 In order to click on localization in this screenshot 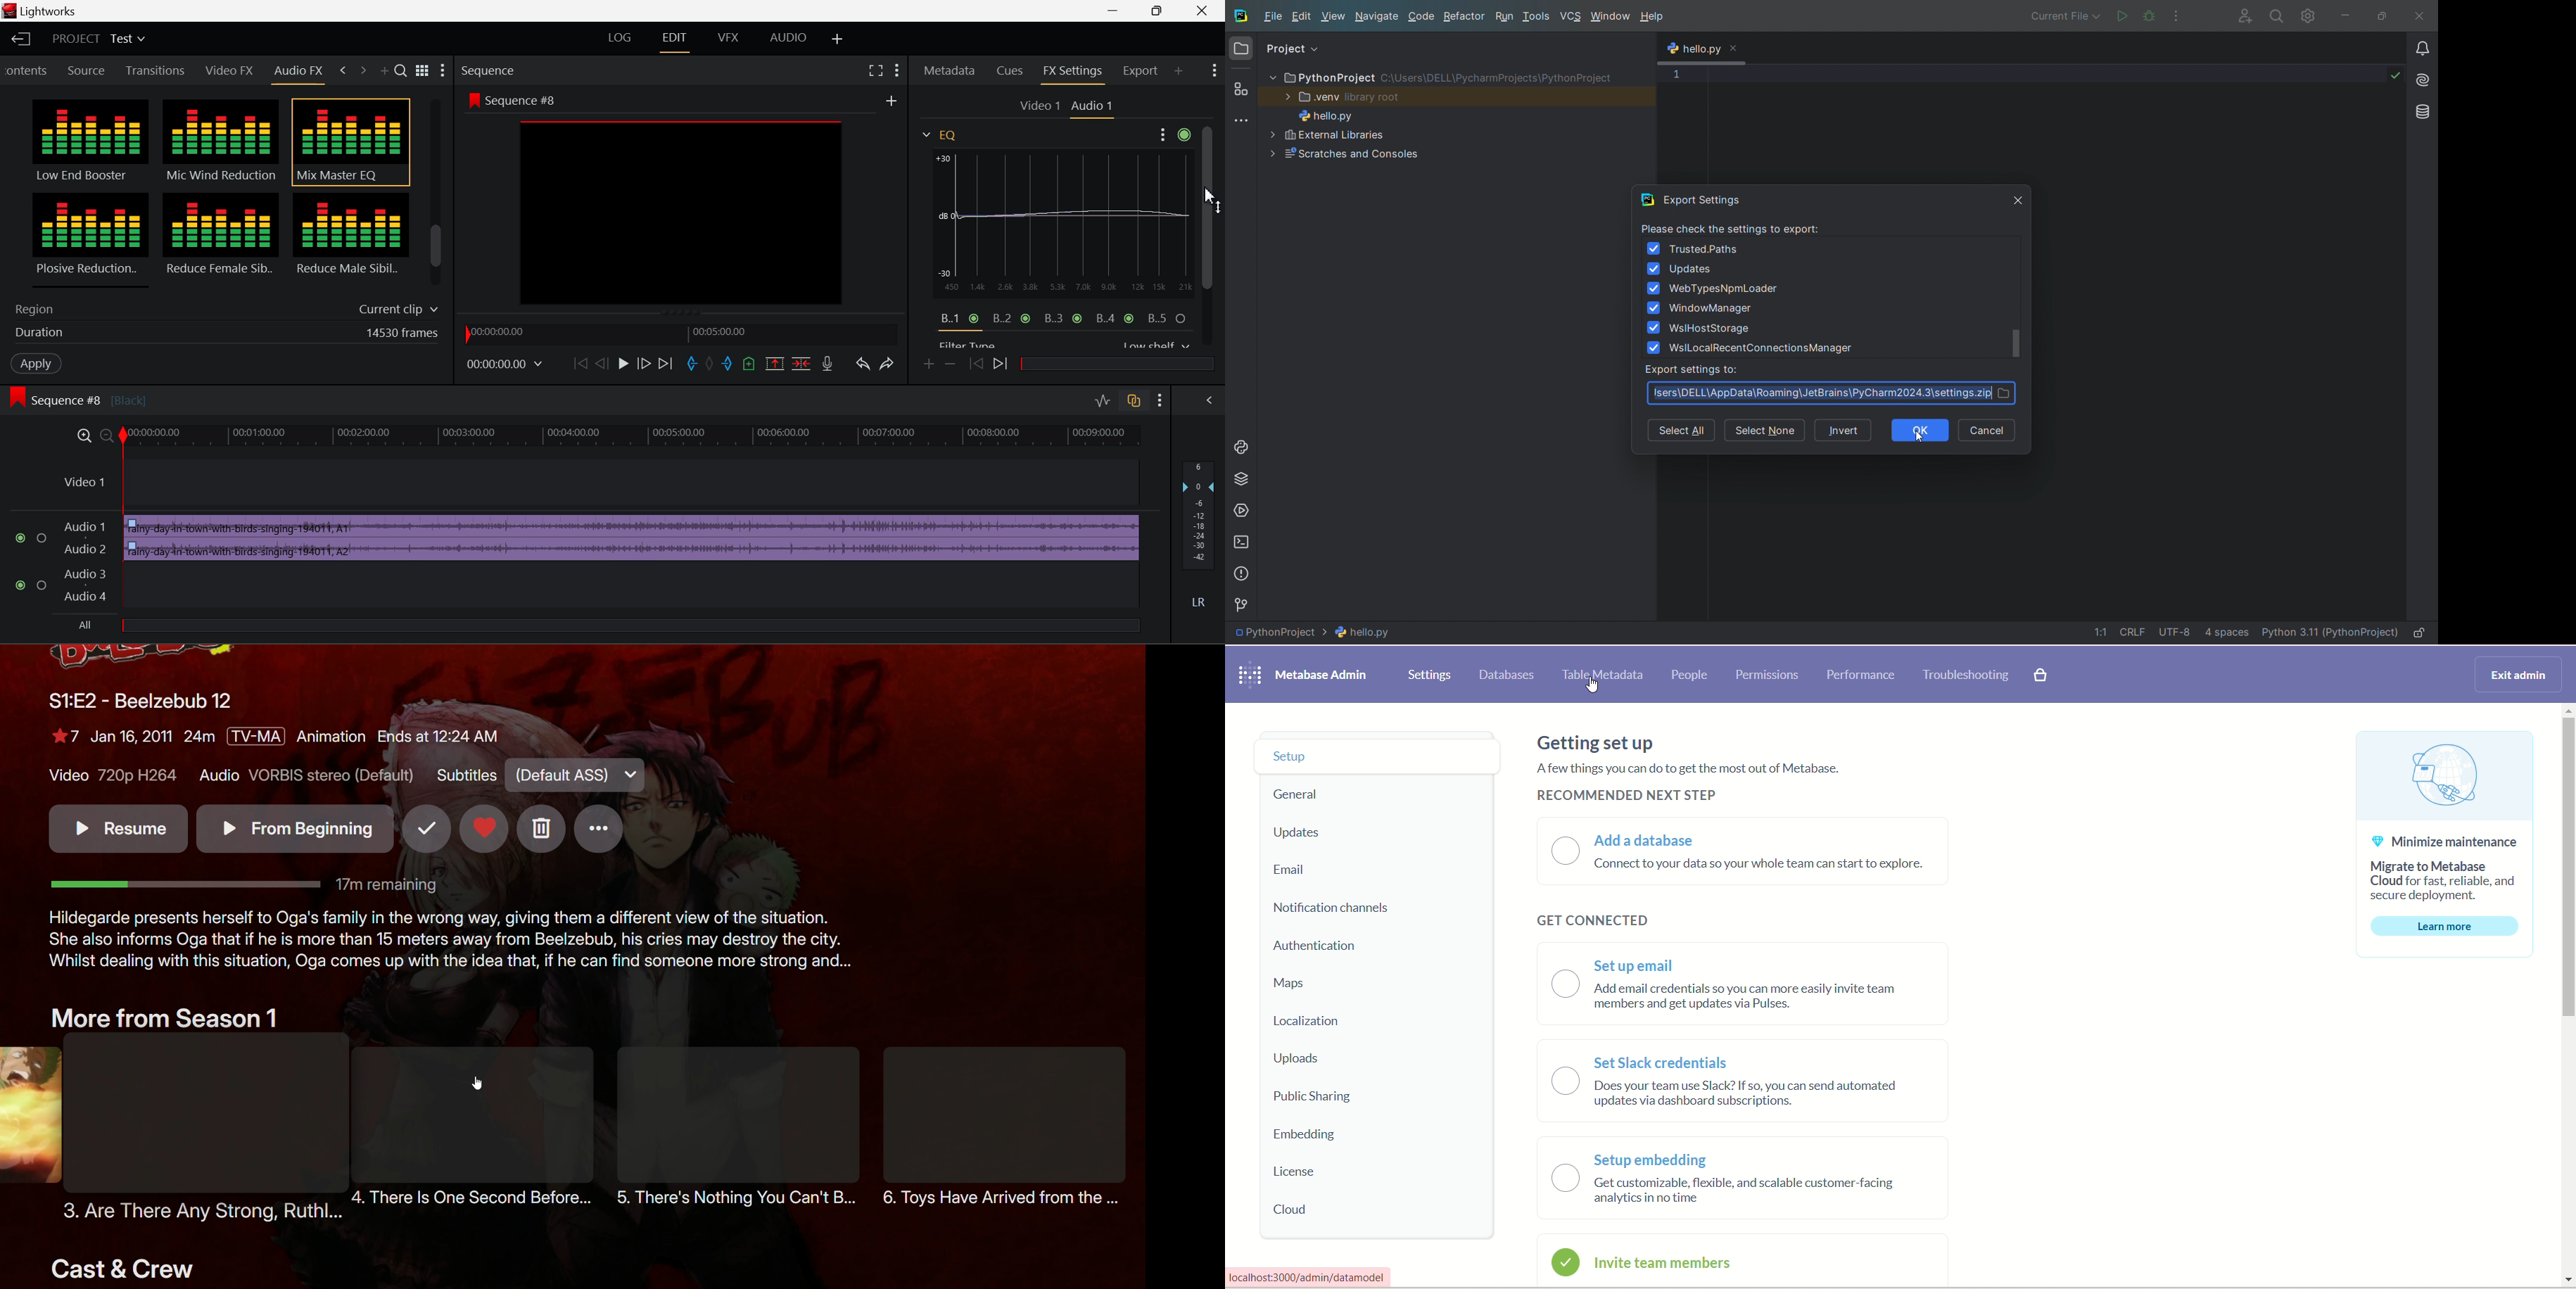, I will do `click(1313, 1027)`.